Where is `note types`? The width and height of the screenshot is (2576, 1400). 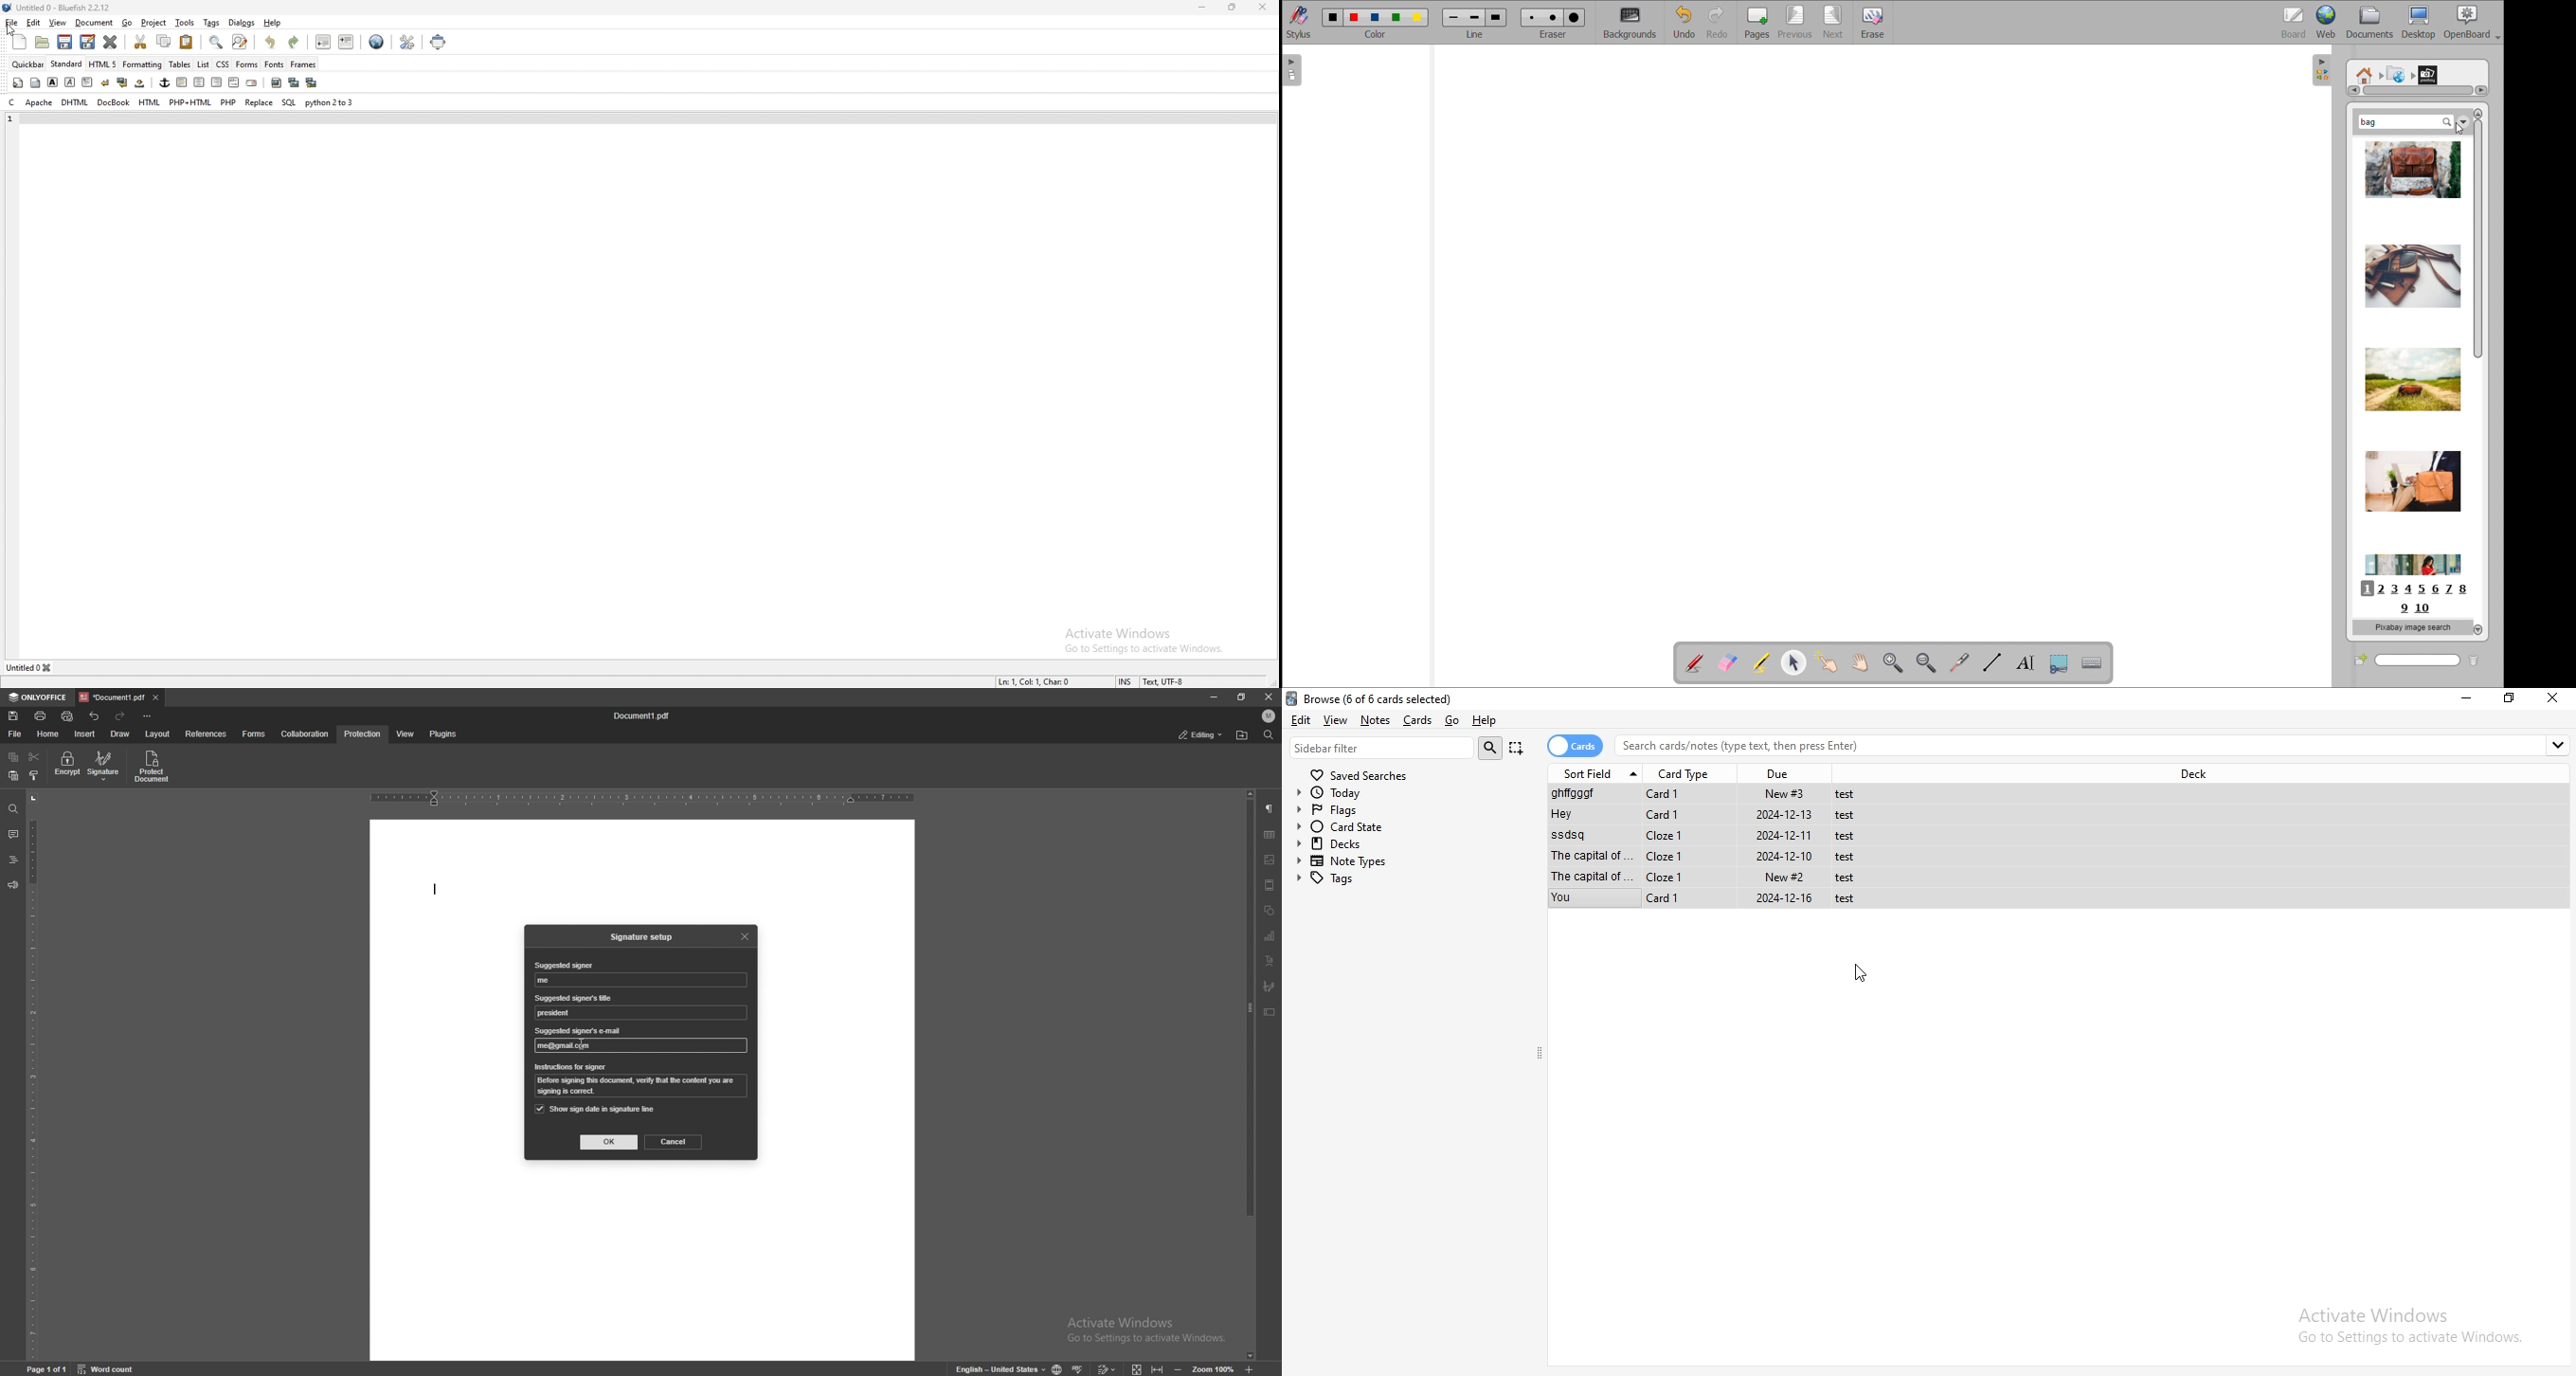
note types is located at coordinates (1411, 861).